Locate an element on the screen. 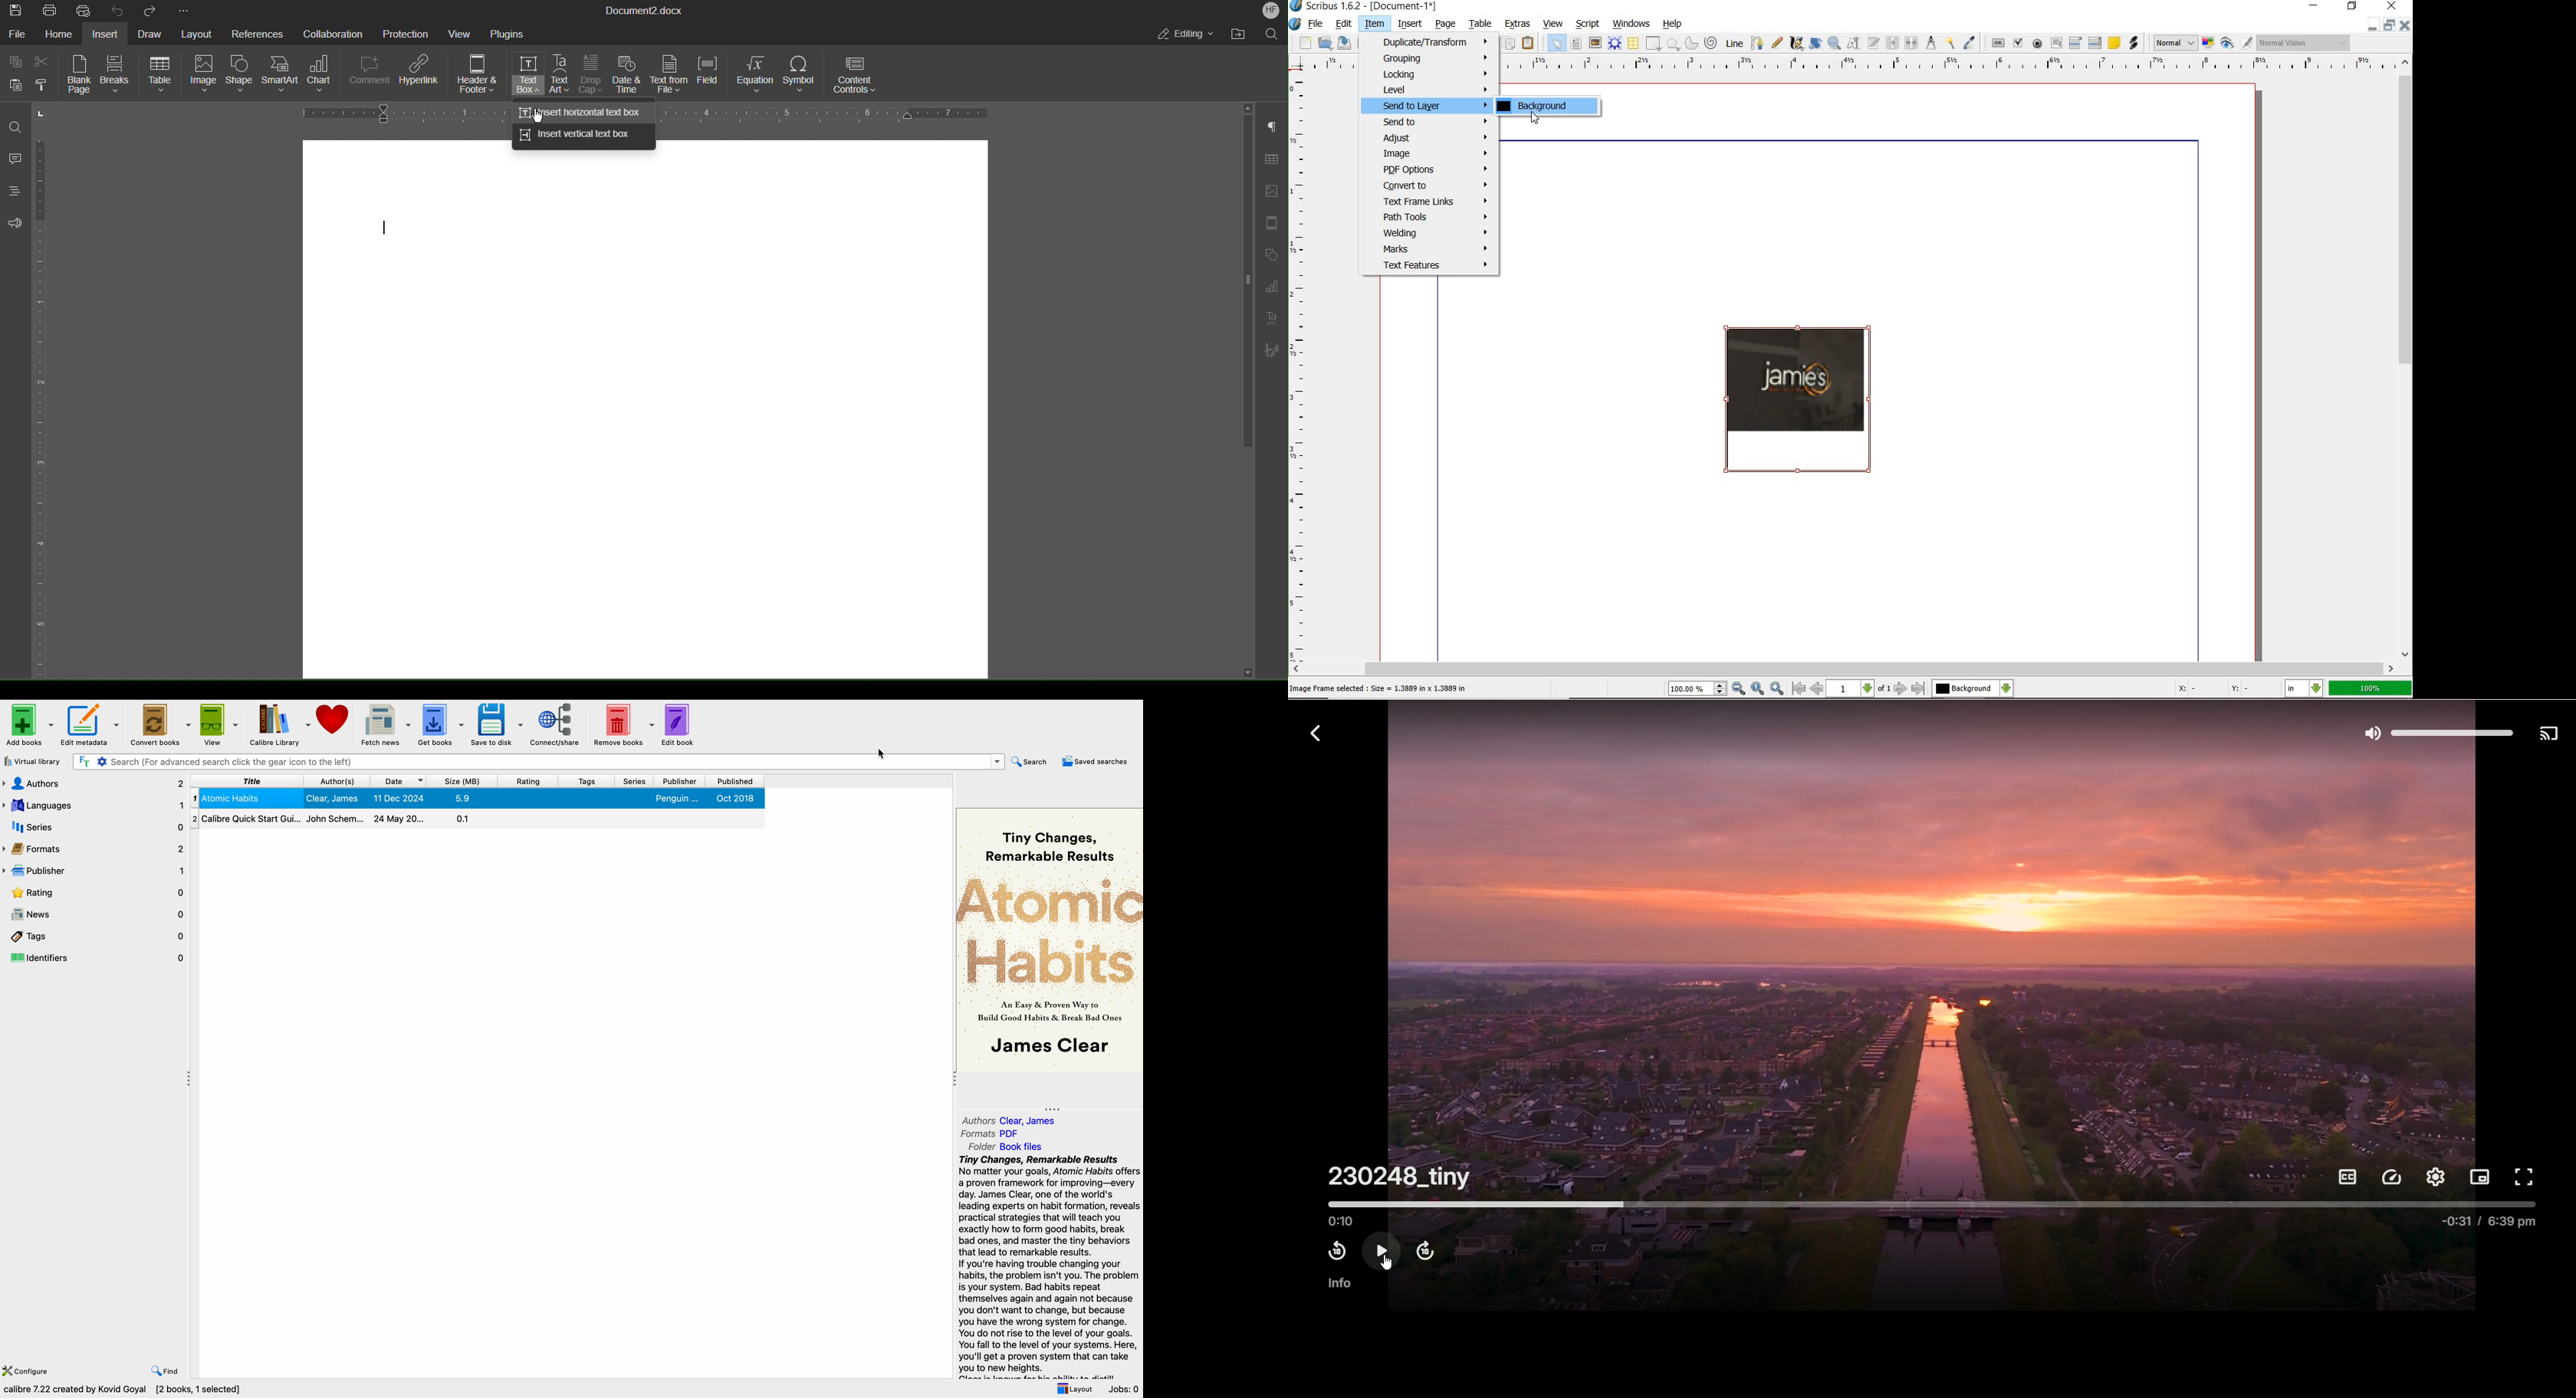 This screenshot has width=2576, height=1400. copy is located at coordinates (1511, 44).